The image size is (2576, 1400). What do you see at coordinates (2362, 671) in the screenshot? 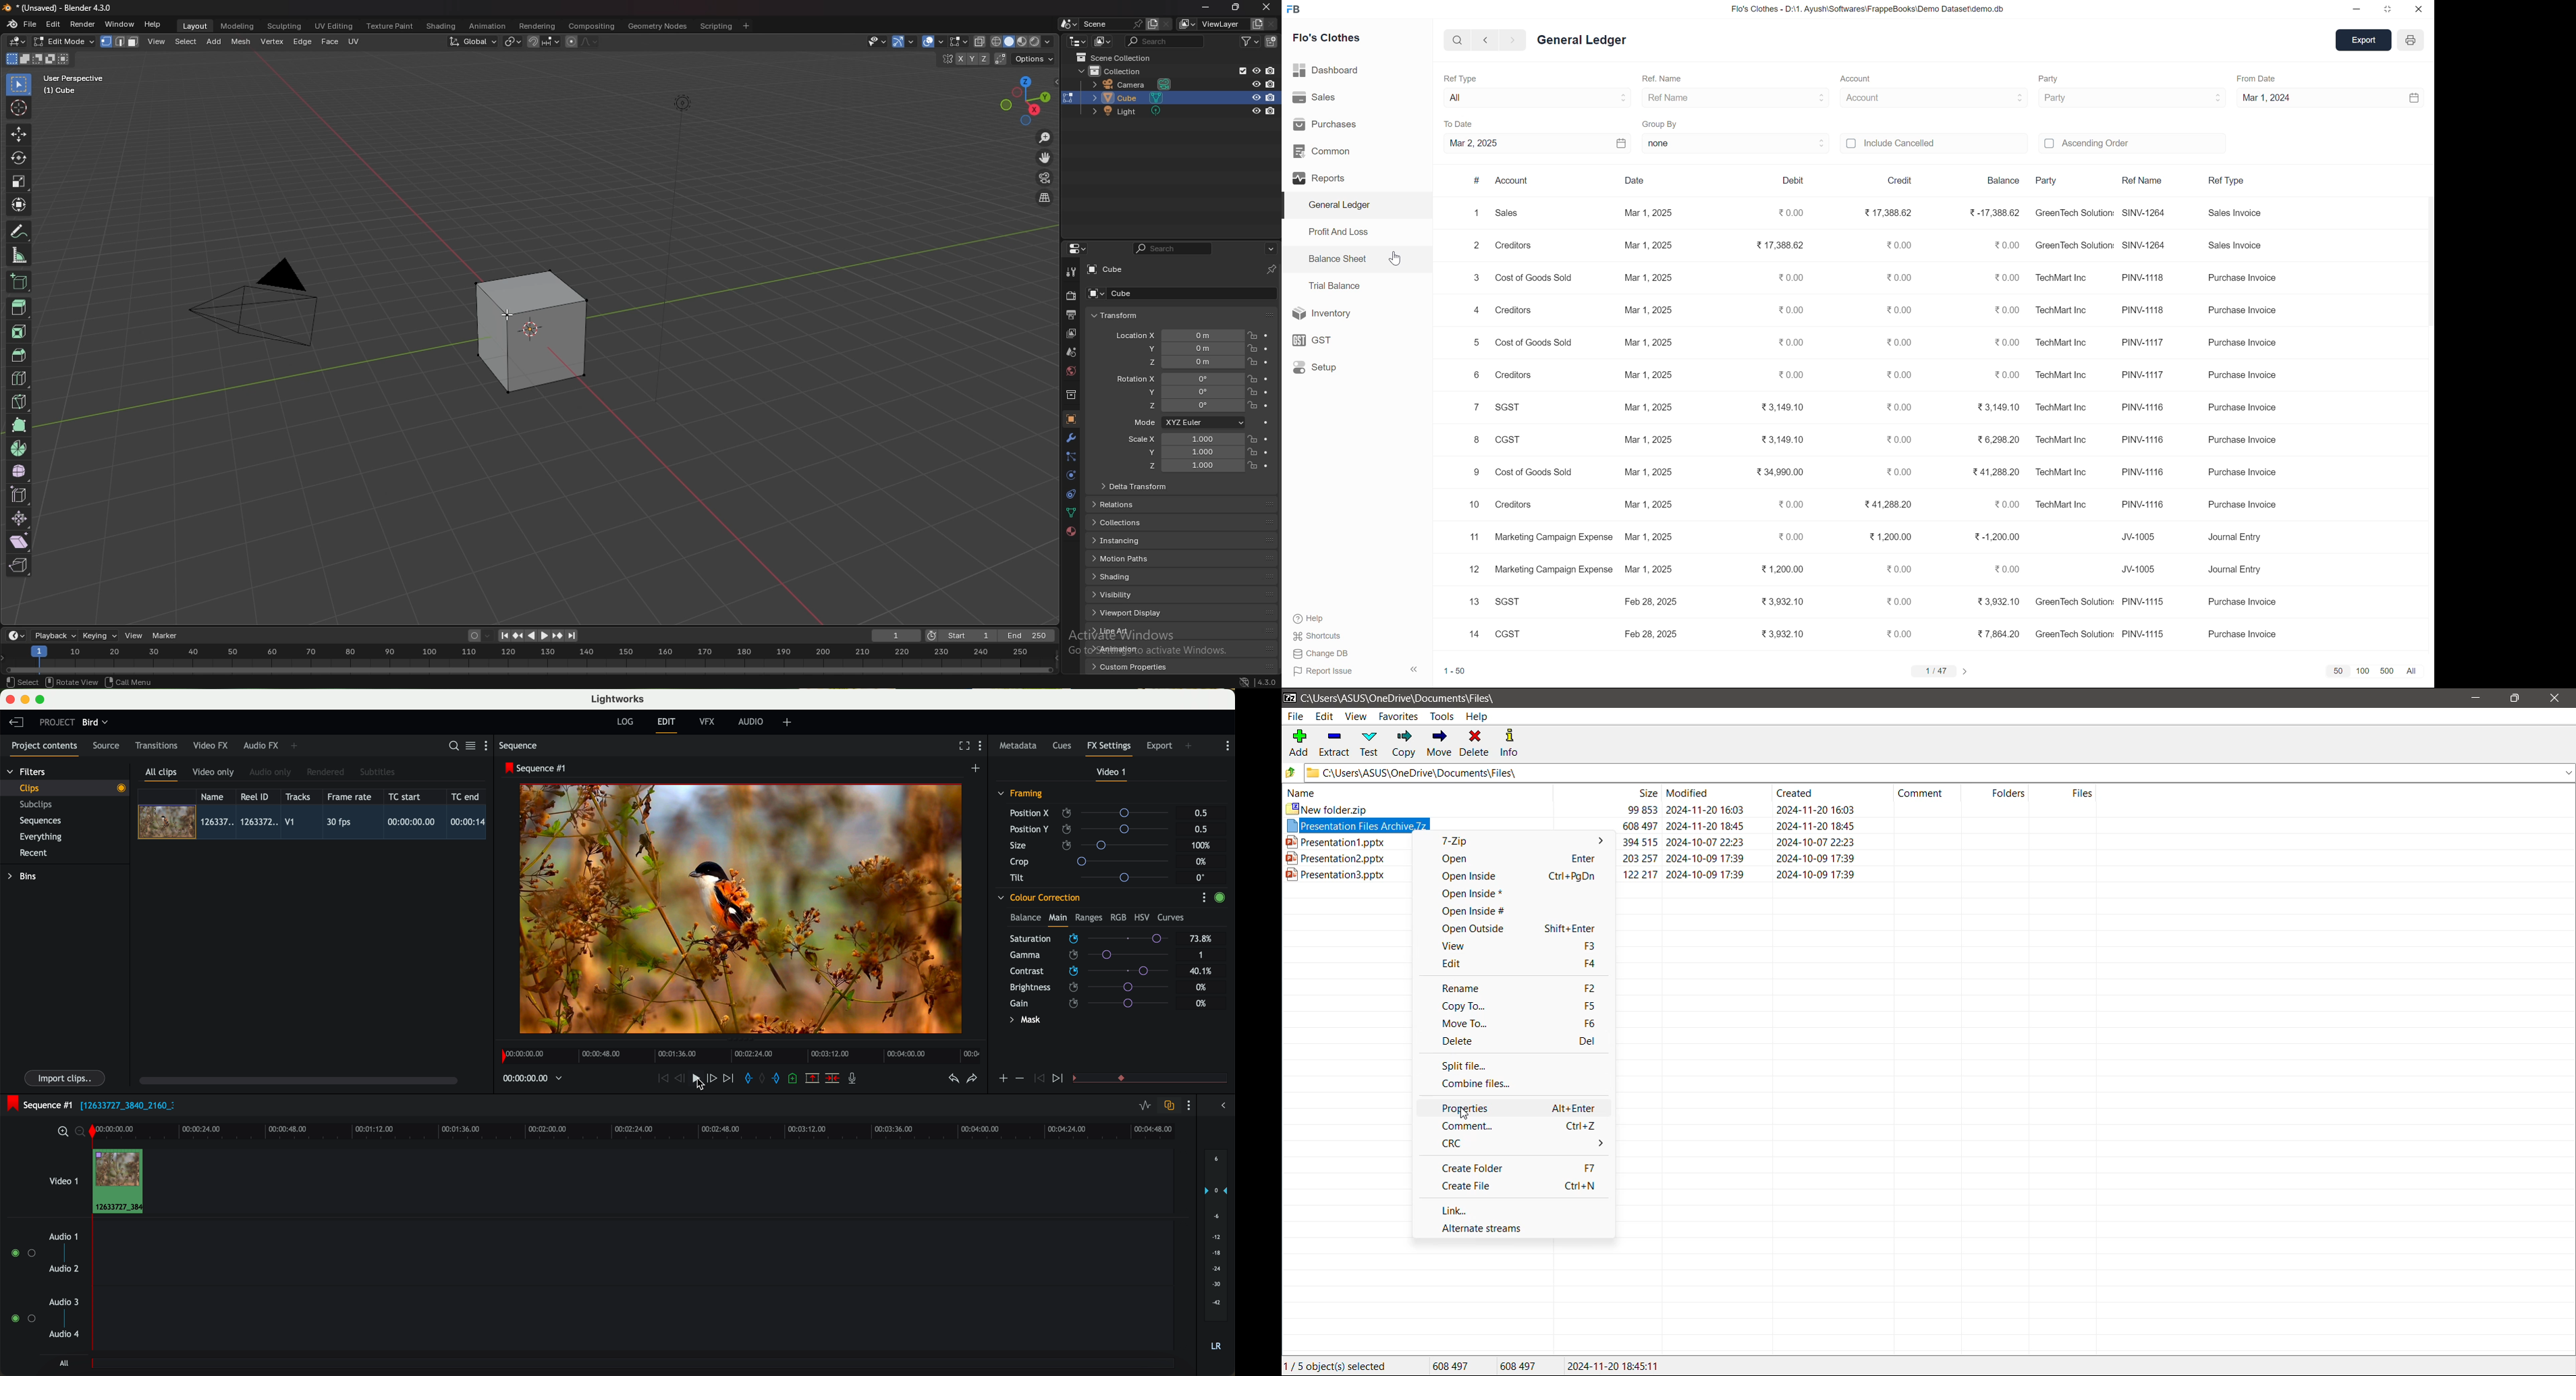
I see `100` at bounding box center [2362, 671].